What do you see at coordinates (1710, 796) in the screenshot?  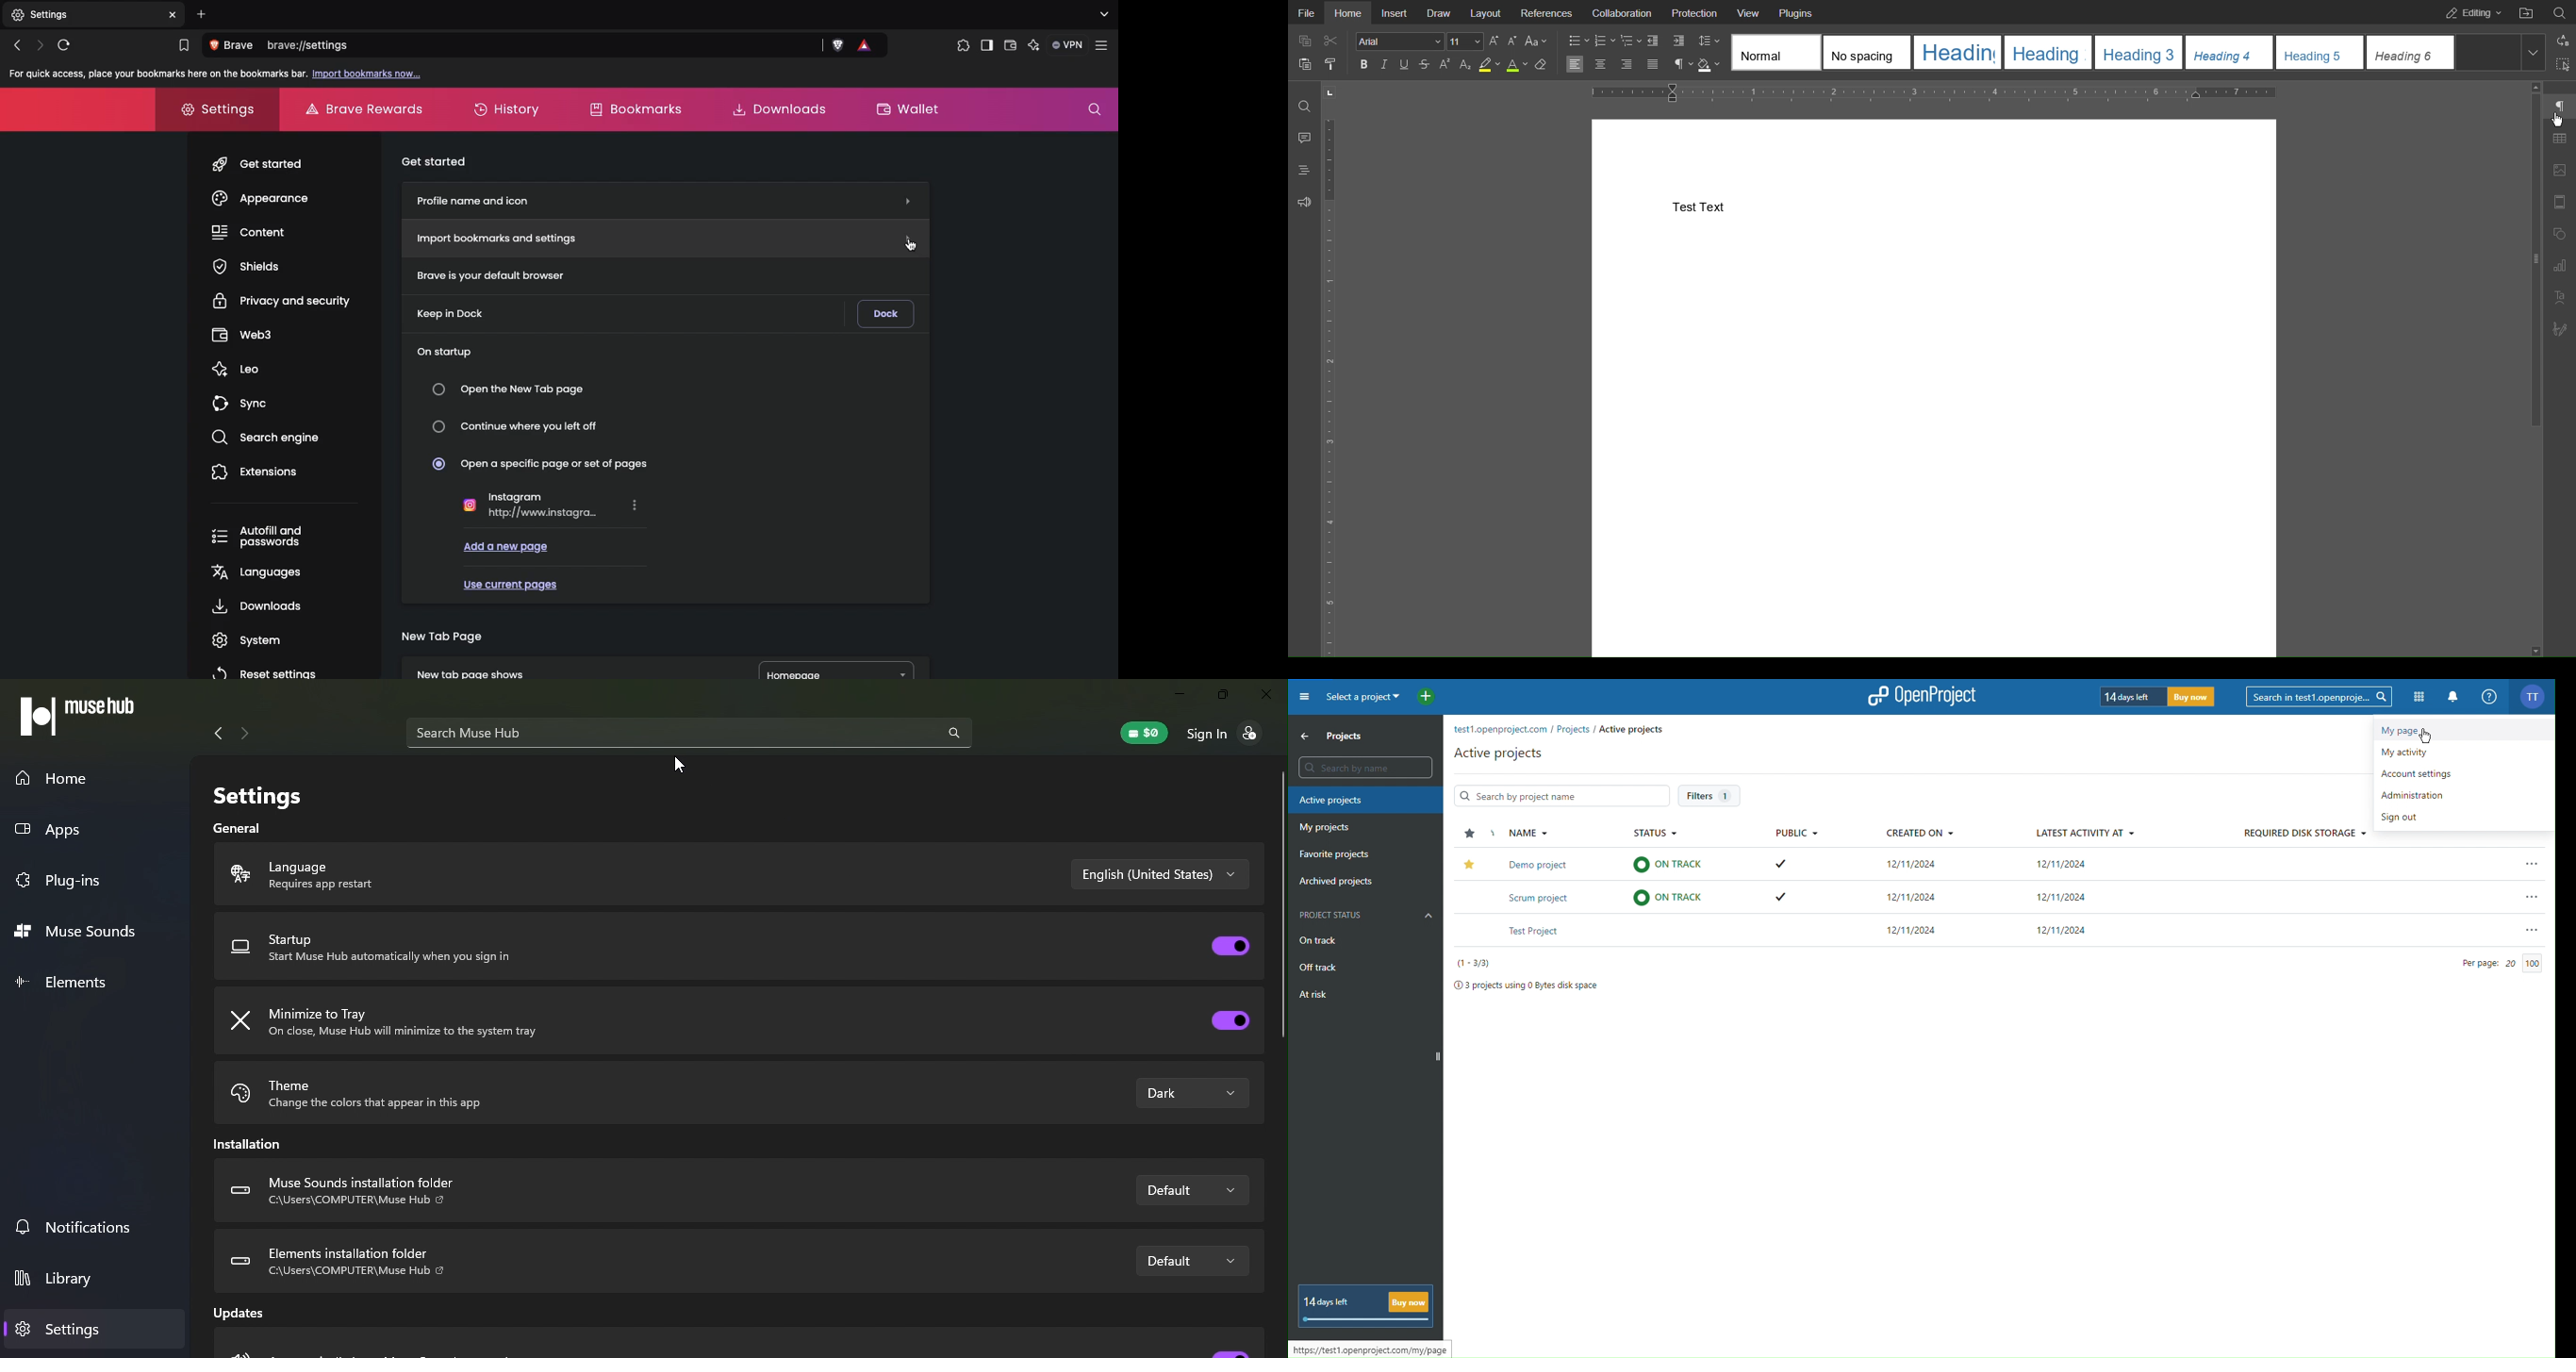 I see `Filters` at bounding box center [1710, 796].